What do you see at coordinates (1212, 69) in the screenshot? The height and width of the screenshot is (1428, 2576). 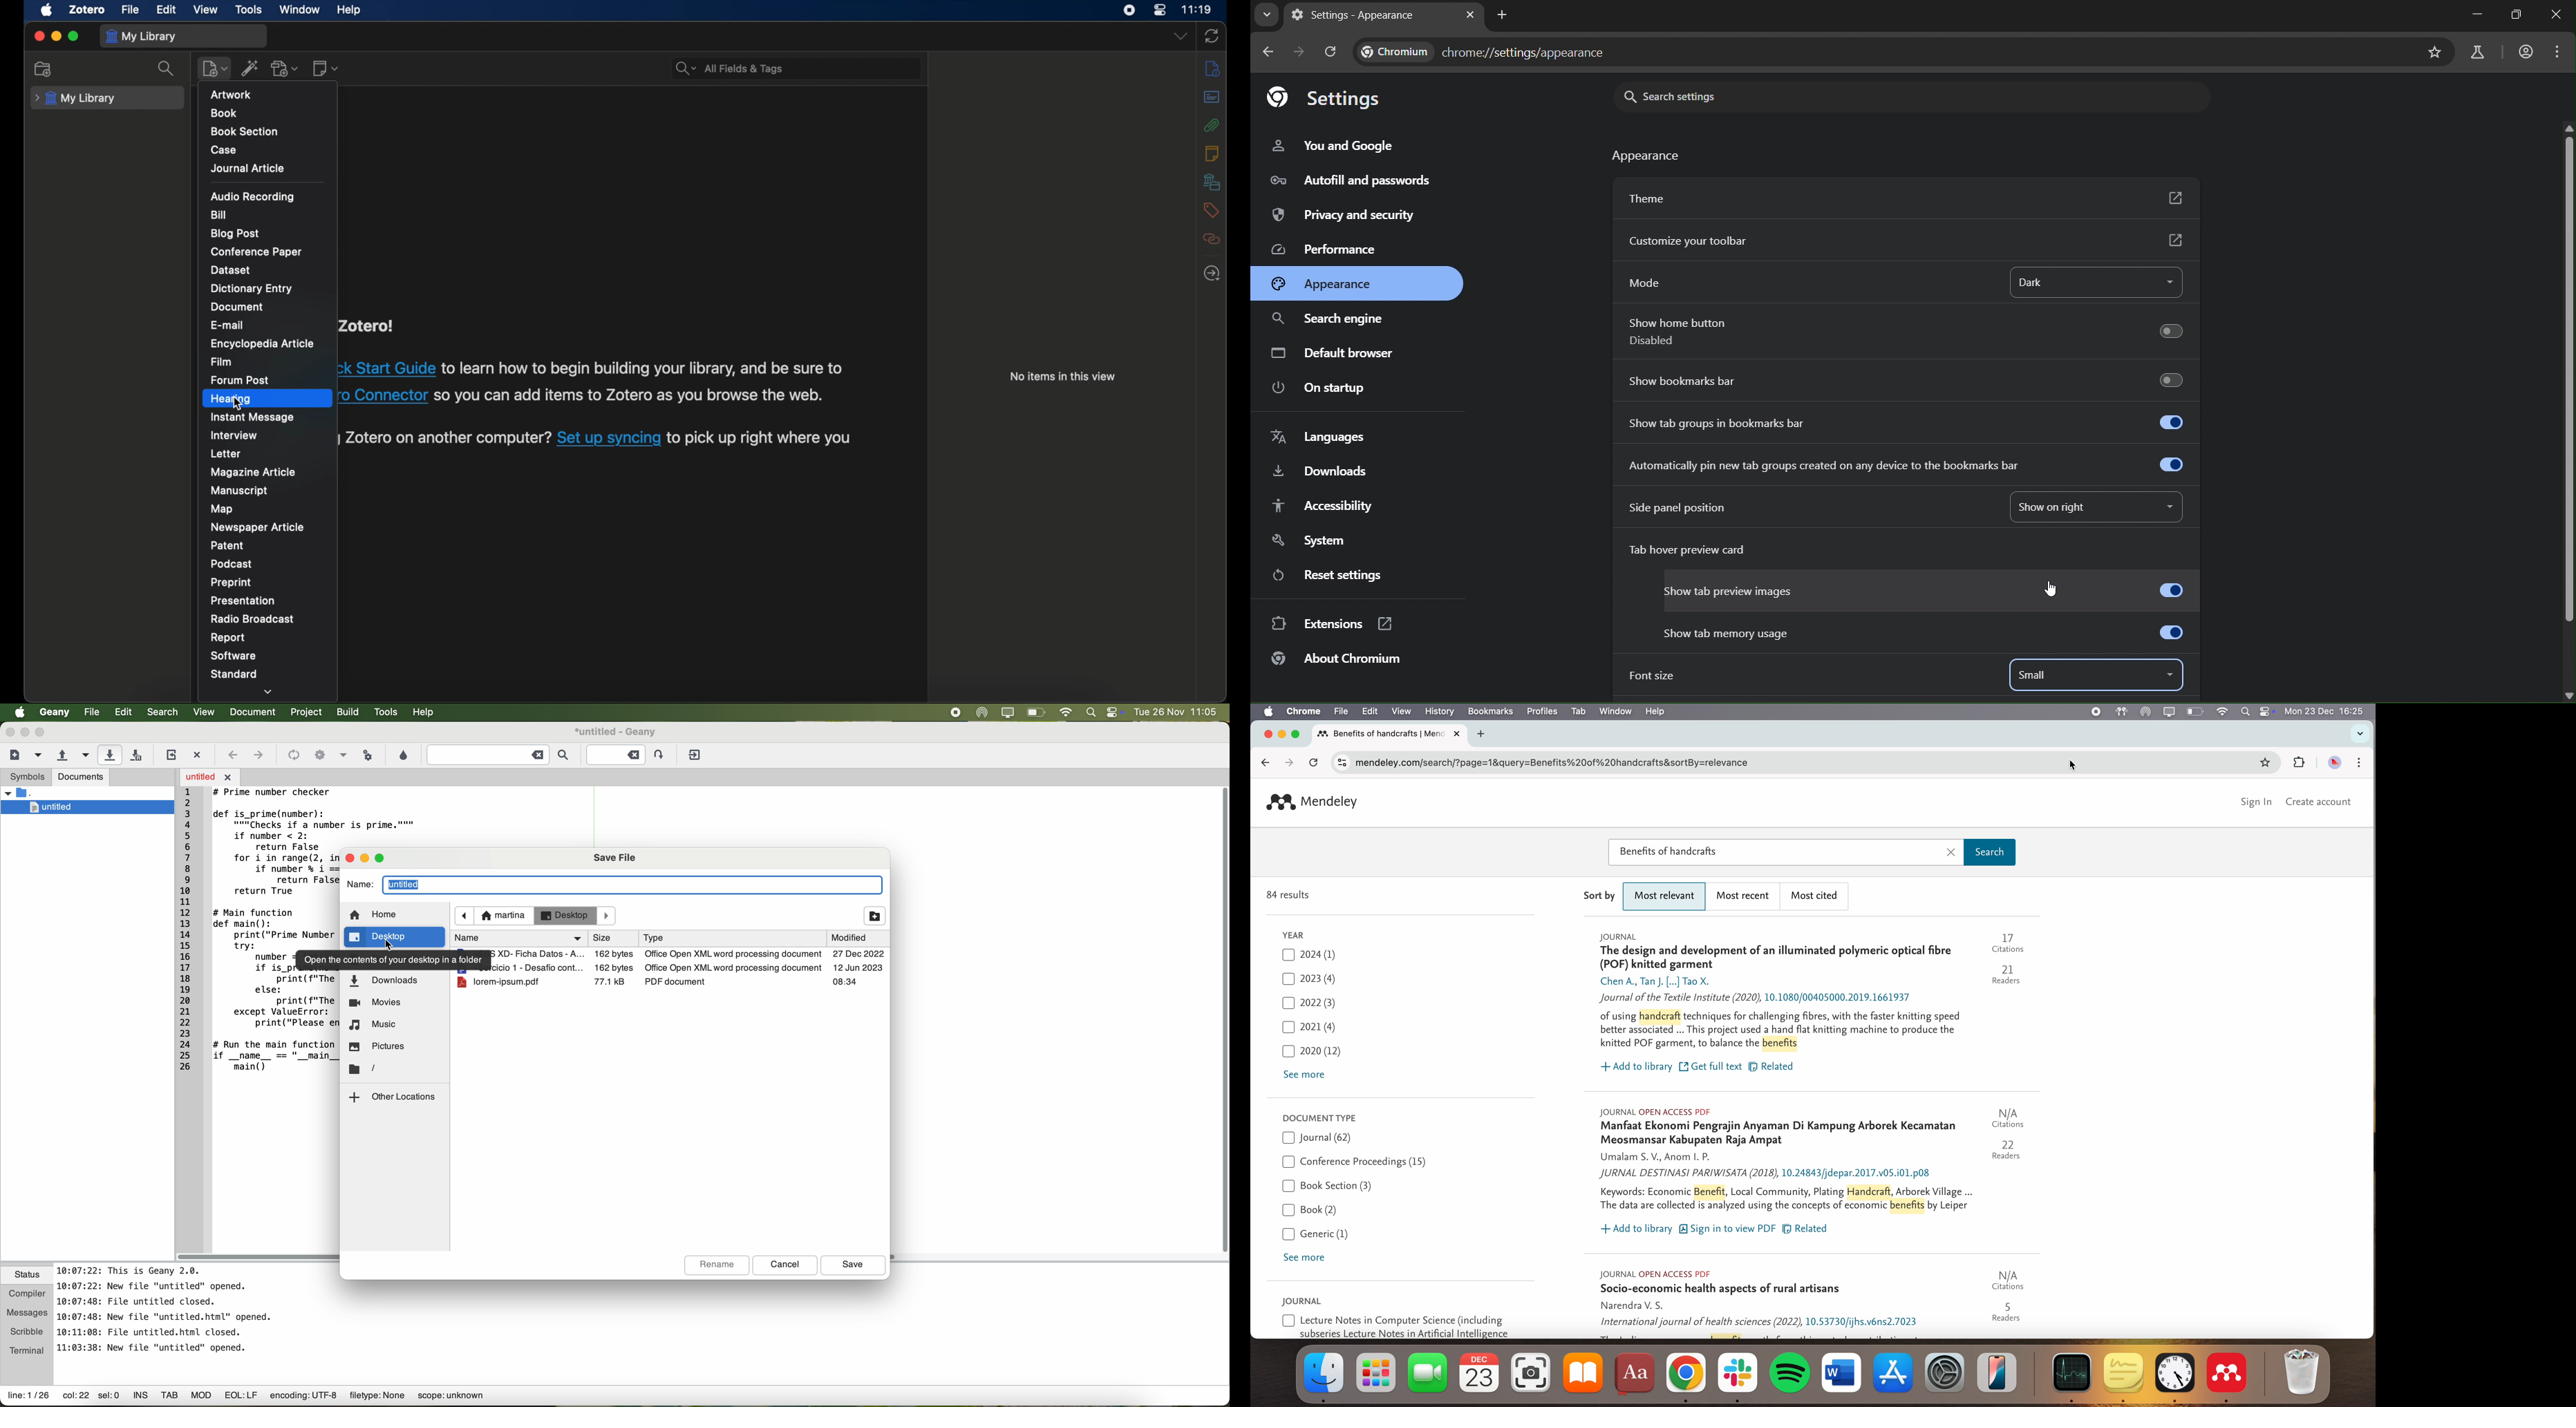 I see `info` at bounding box center [1212, 69].